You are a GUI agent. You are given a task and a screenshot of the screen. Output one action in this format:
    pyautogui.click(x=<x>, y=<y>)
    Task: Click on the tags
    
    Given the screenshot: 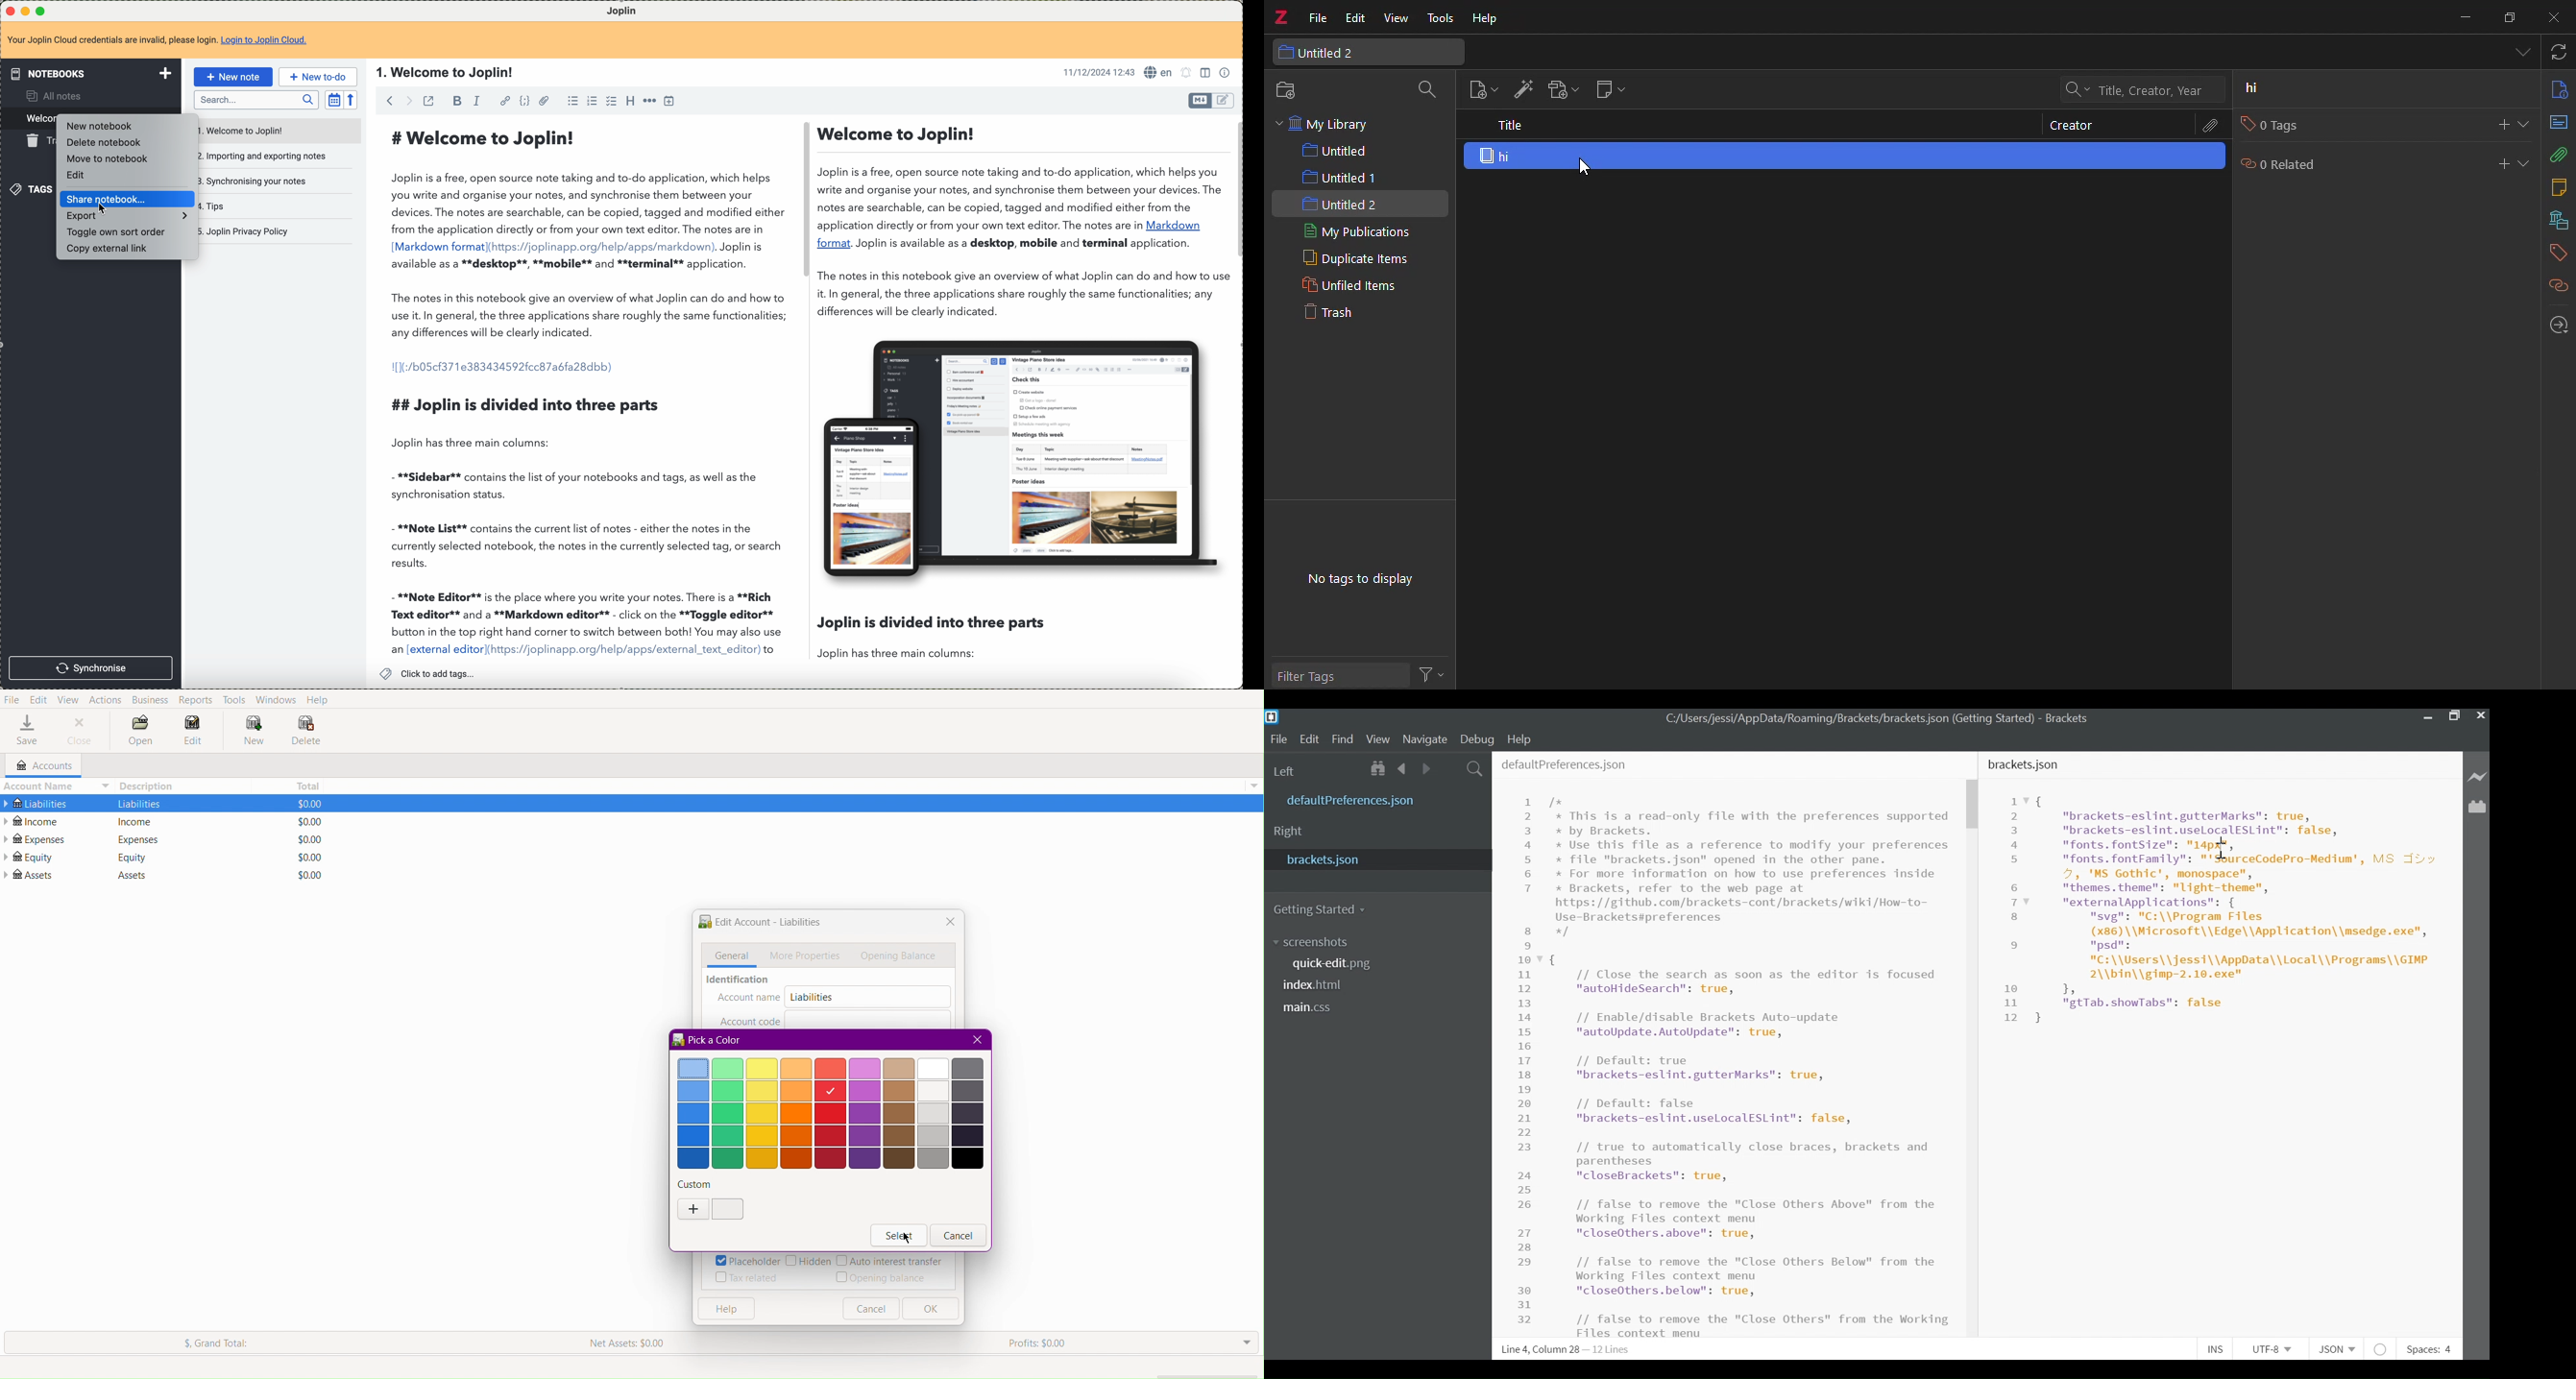 What is the action you would take?
    pyautogui.click(x=2554, y=253)
    